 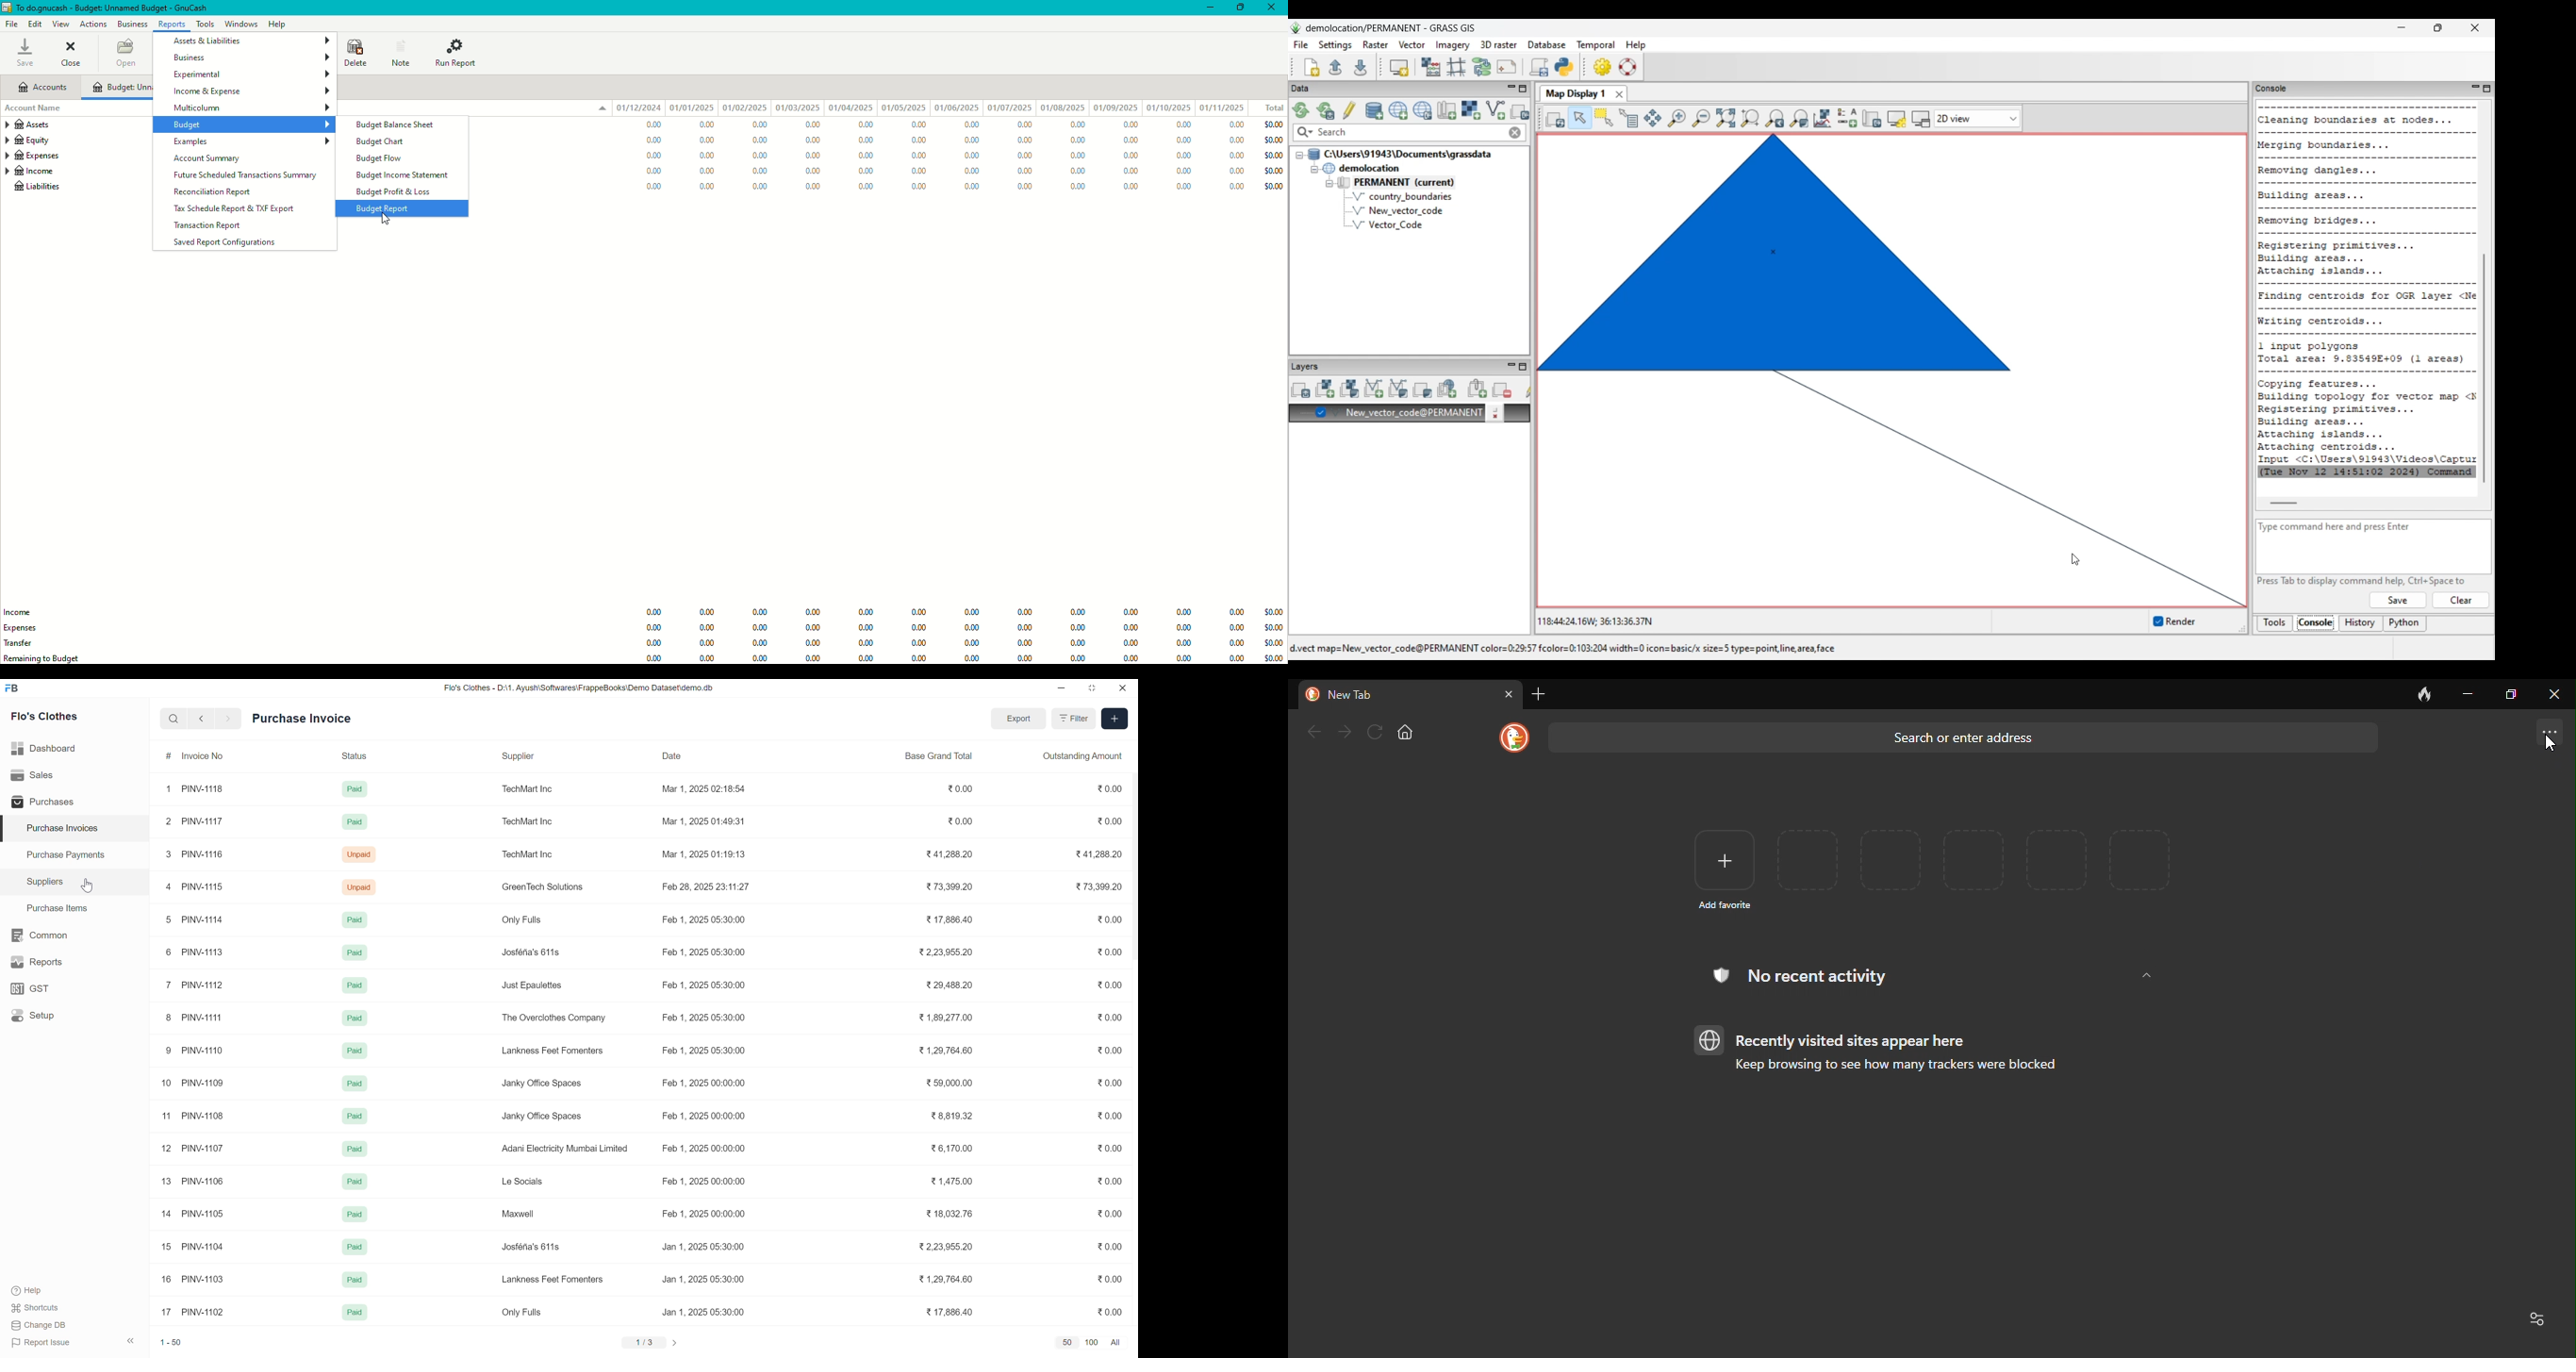 I want to click on Report Issue, so click(x=45, y=1342).